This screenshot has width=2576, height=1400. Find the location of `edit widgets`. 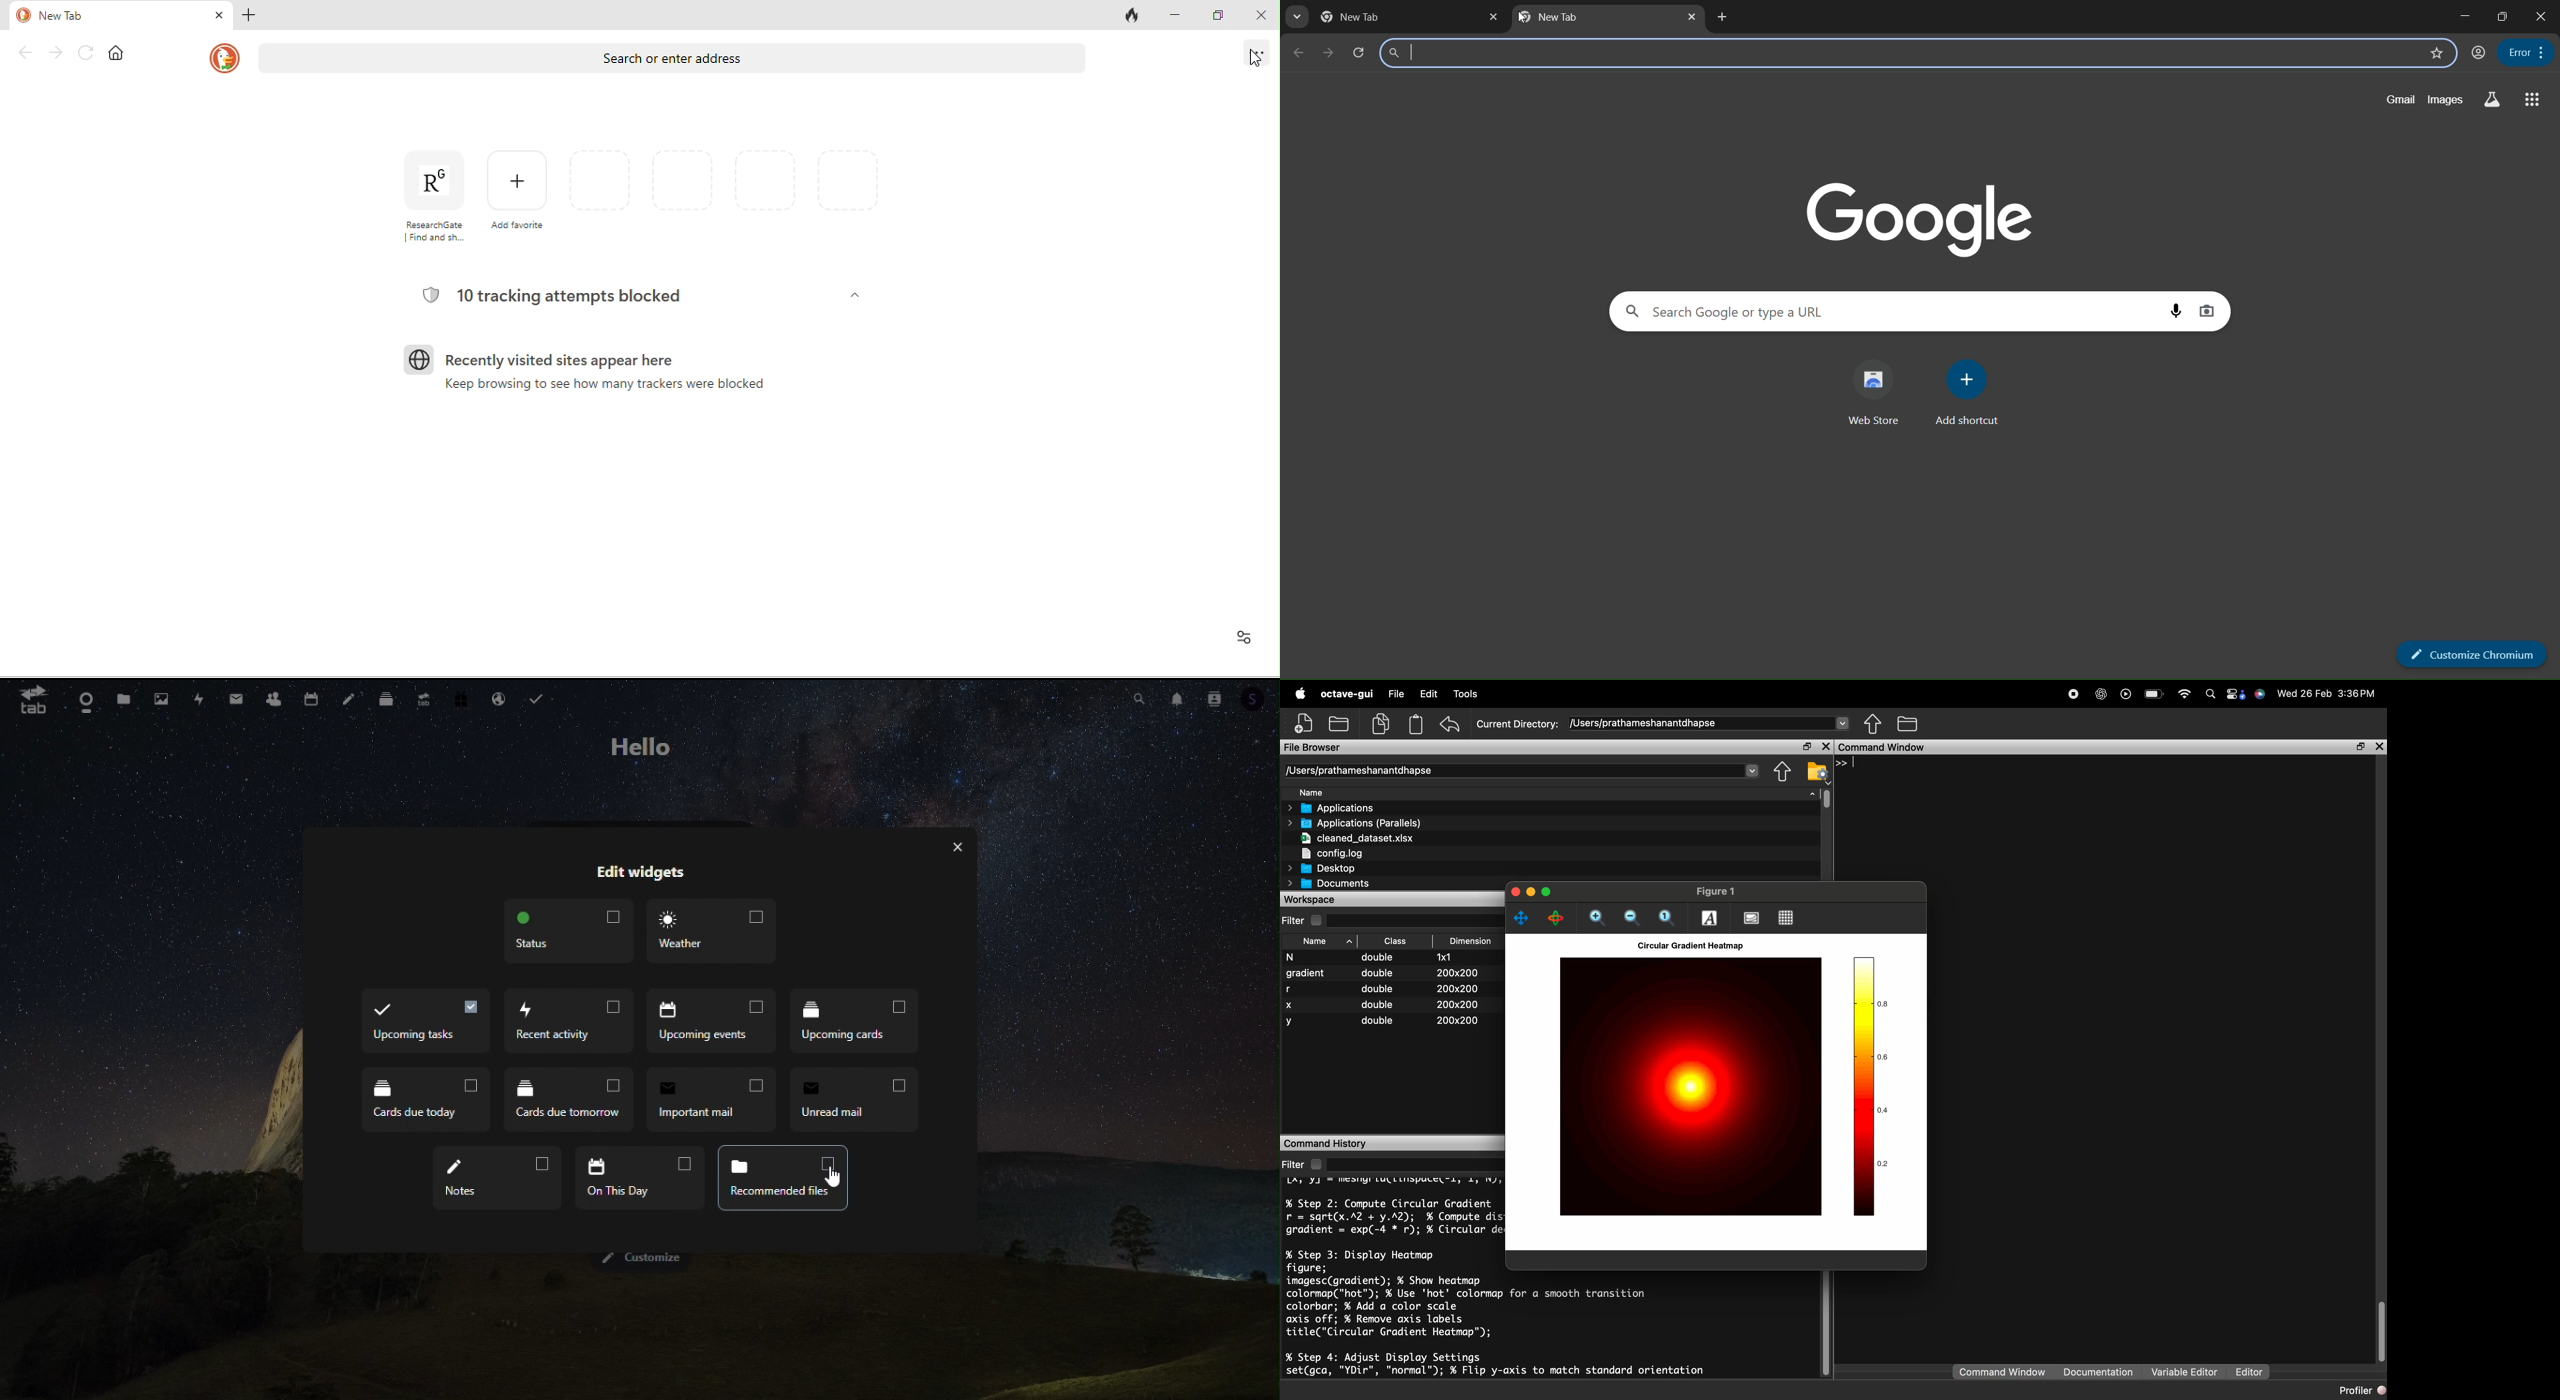

edit widgets is located at coordinates (635, 875).